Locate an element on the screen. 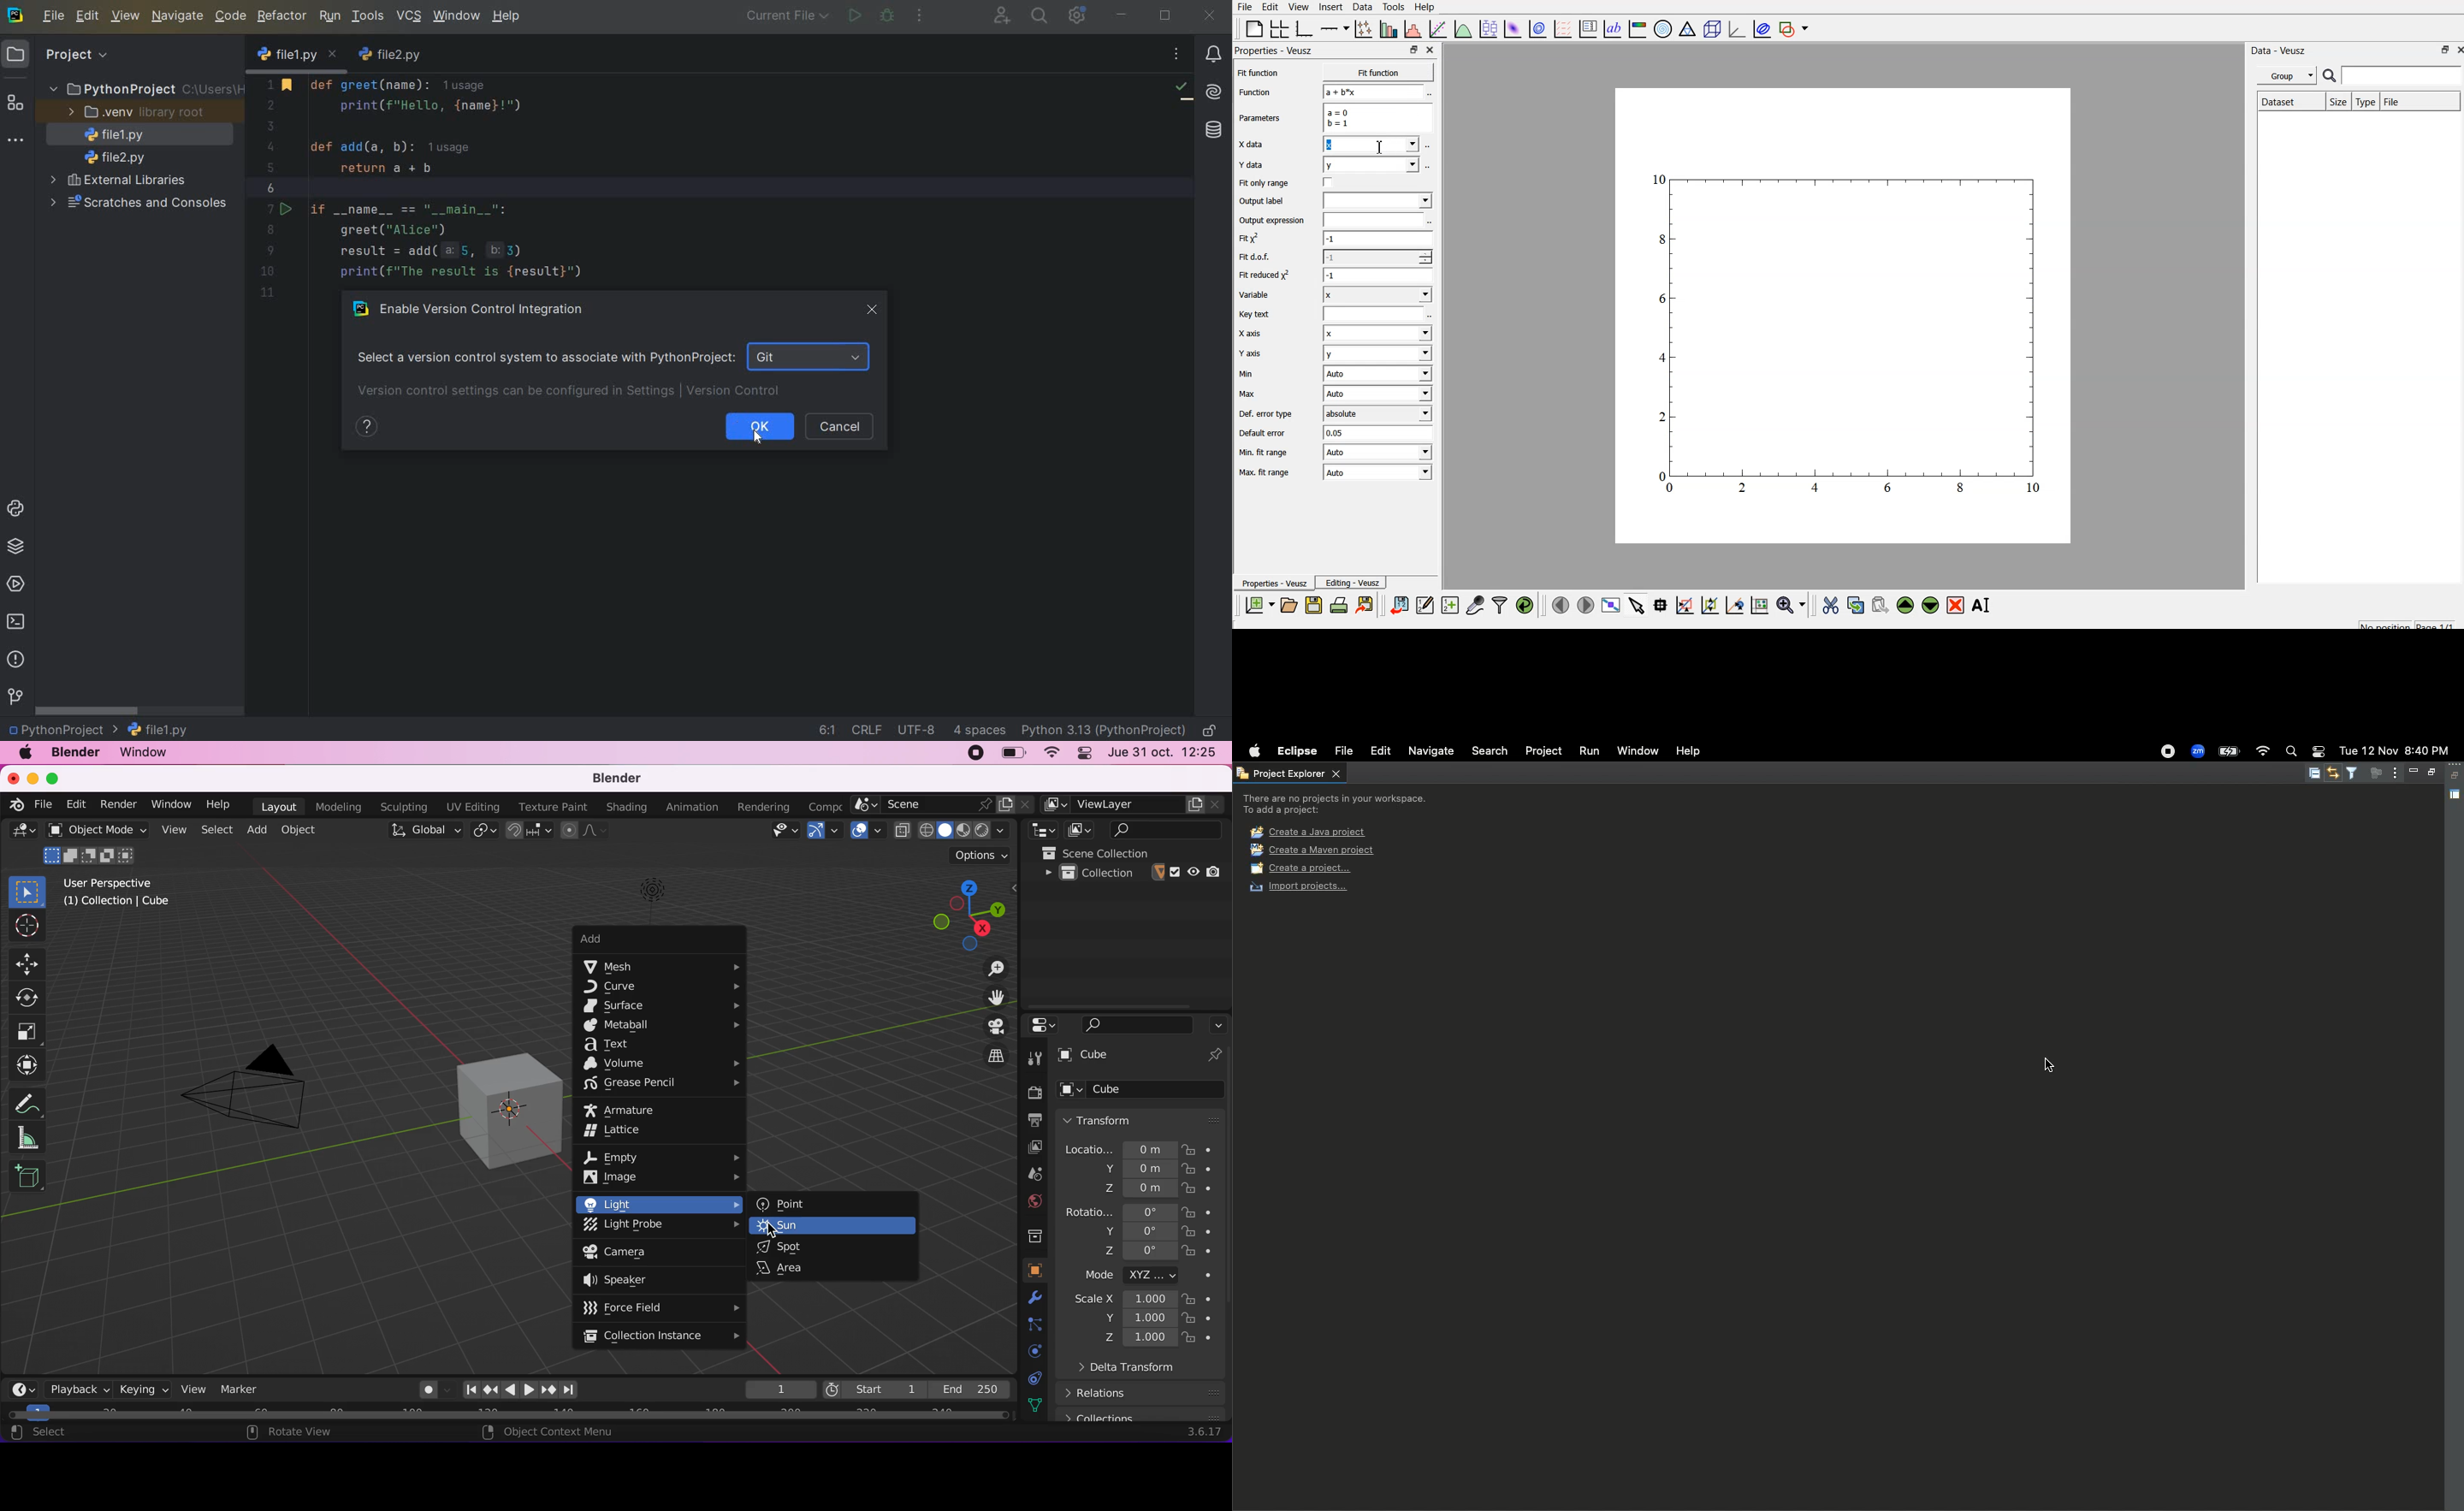  Select and deselect filters  is located at coordinates (2354, 773).